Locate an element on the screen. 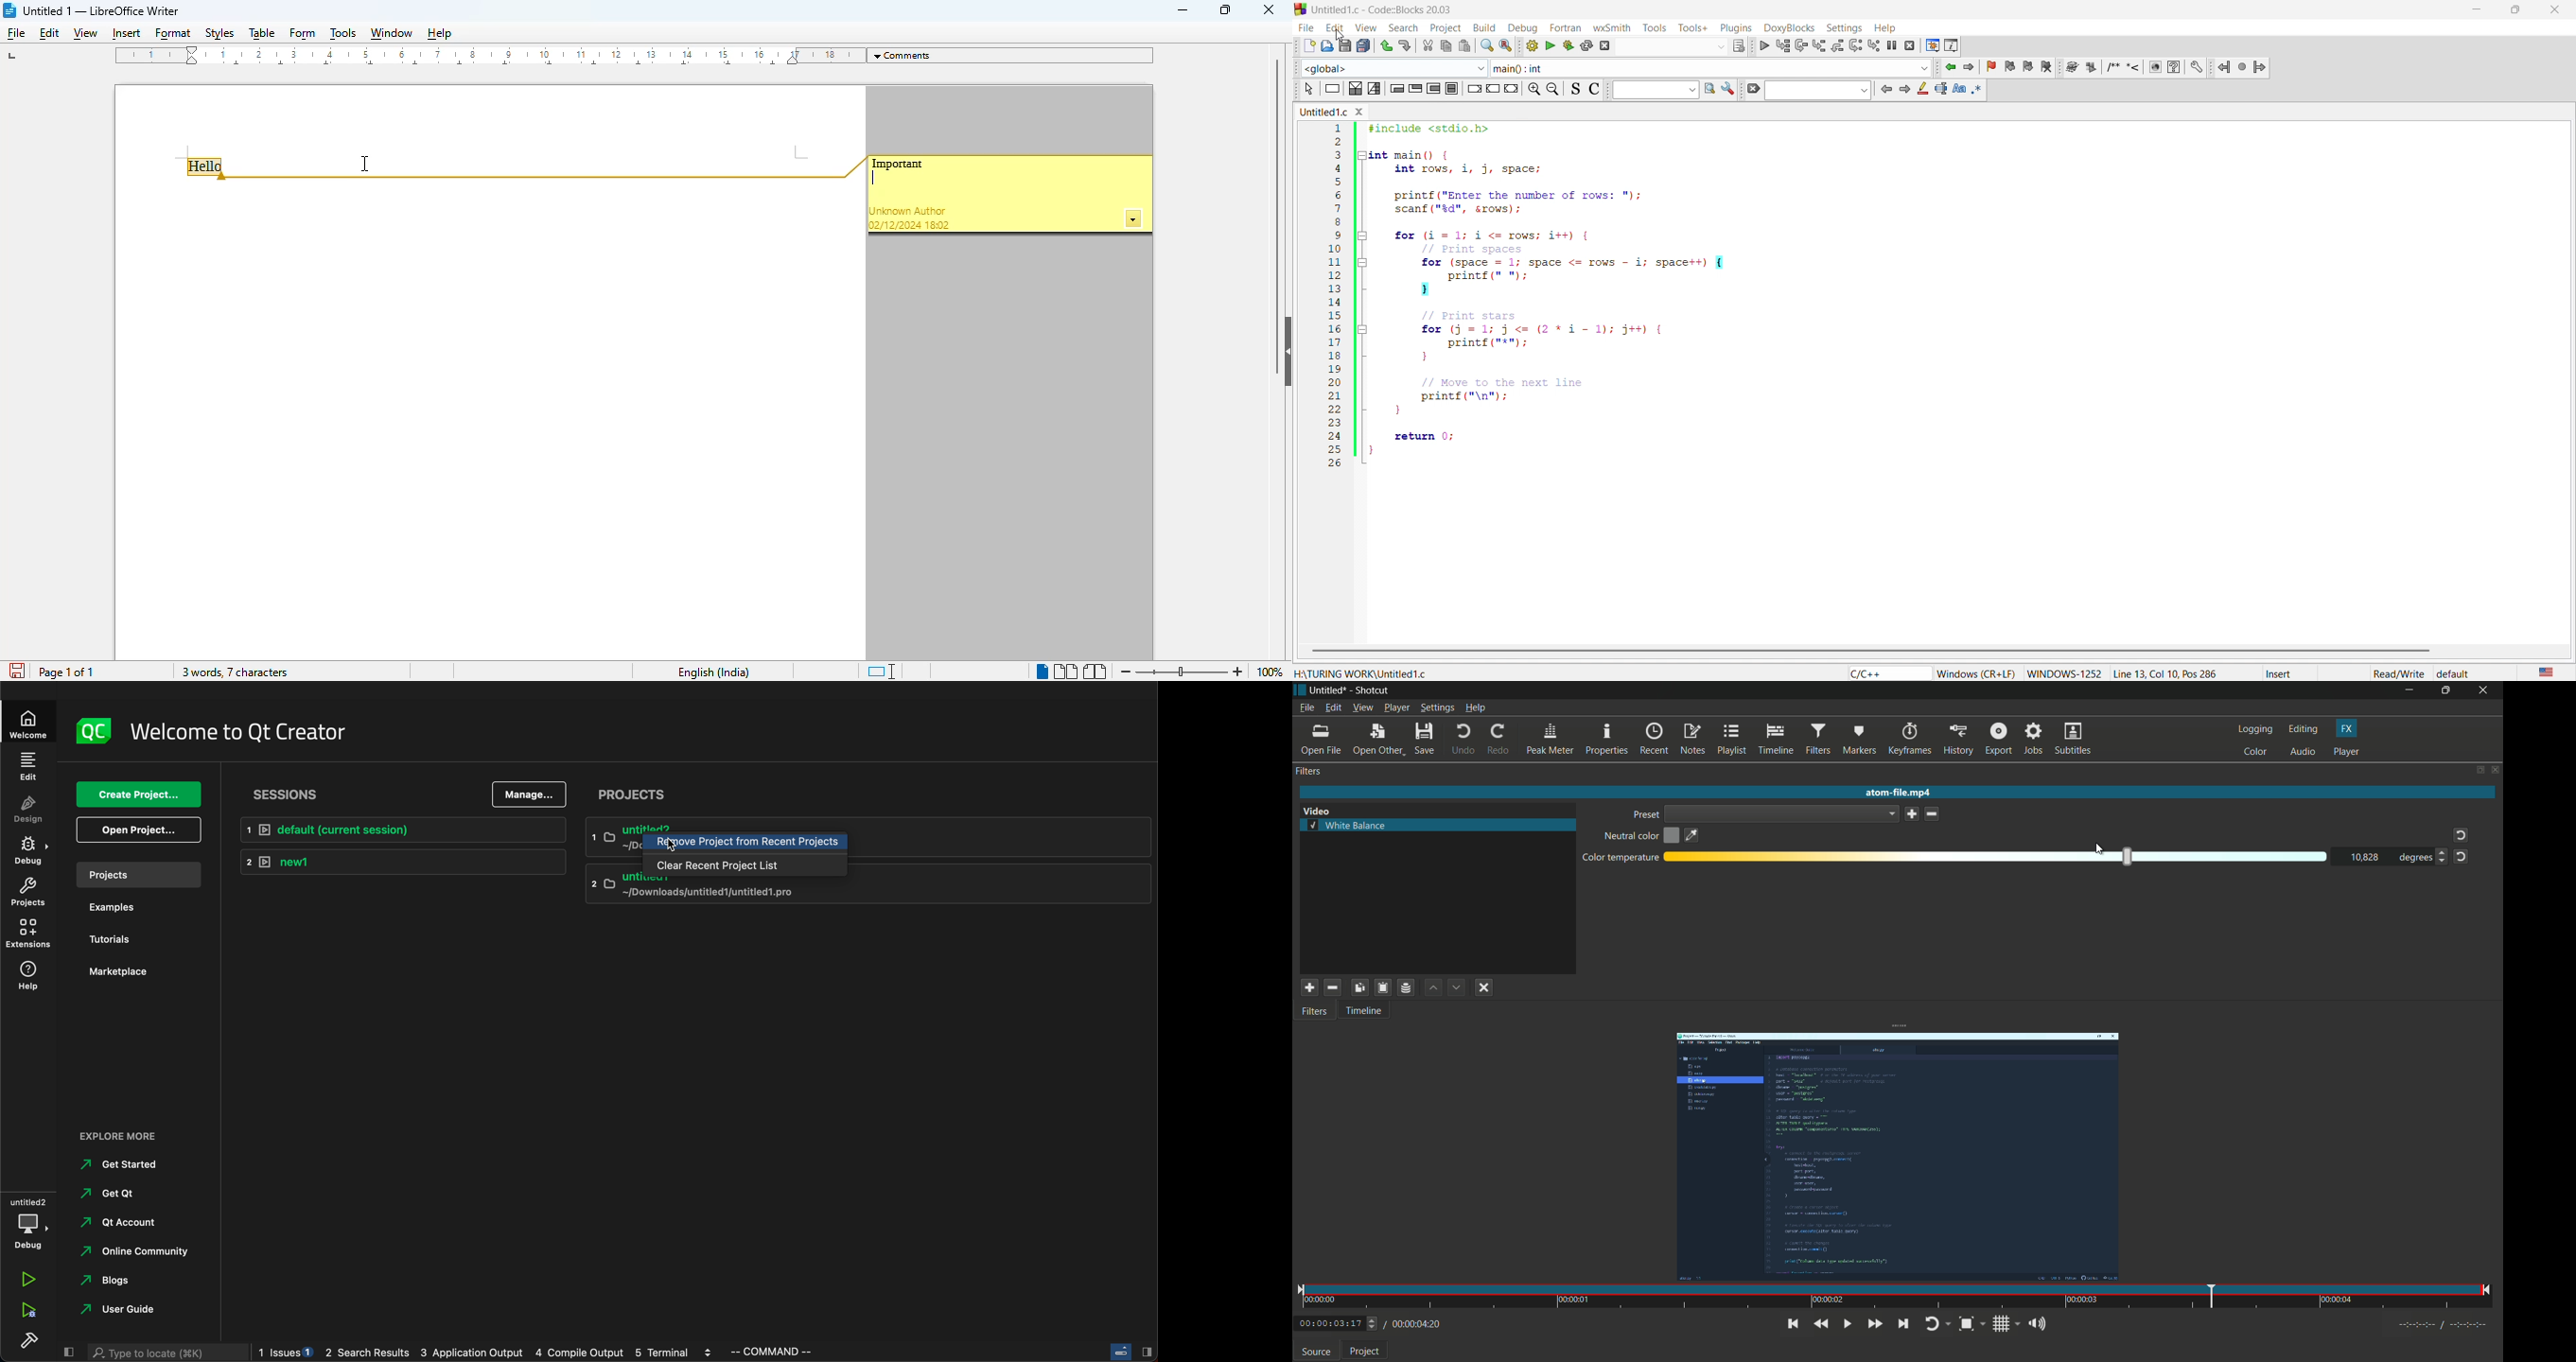  debug is located at coordinates (31, 849).